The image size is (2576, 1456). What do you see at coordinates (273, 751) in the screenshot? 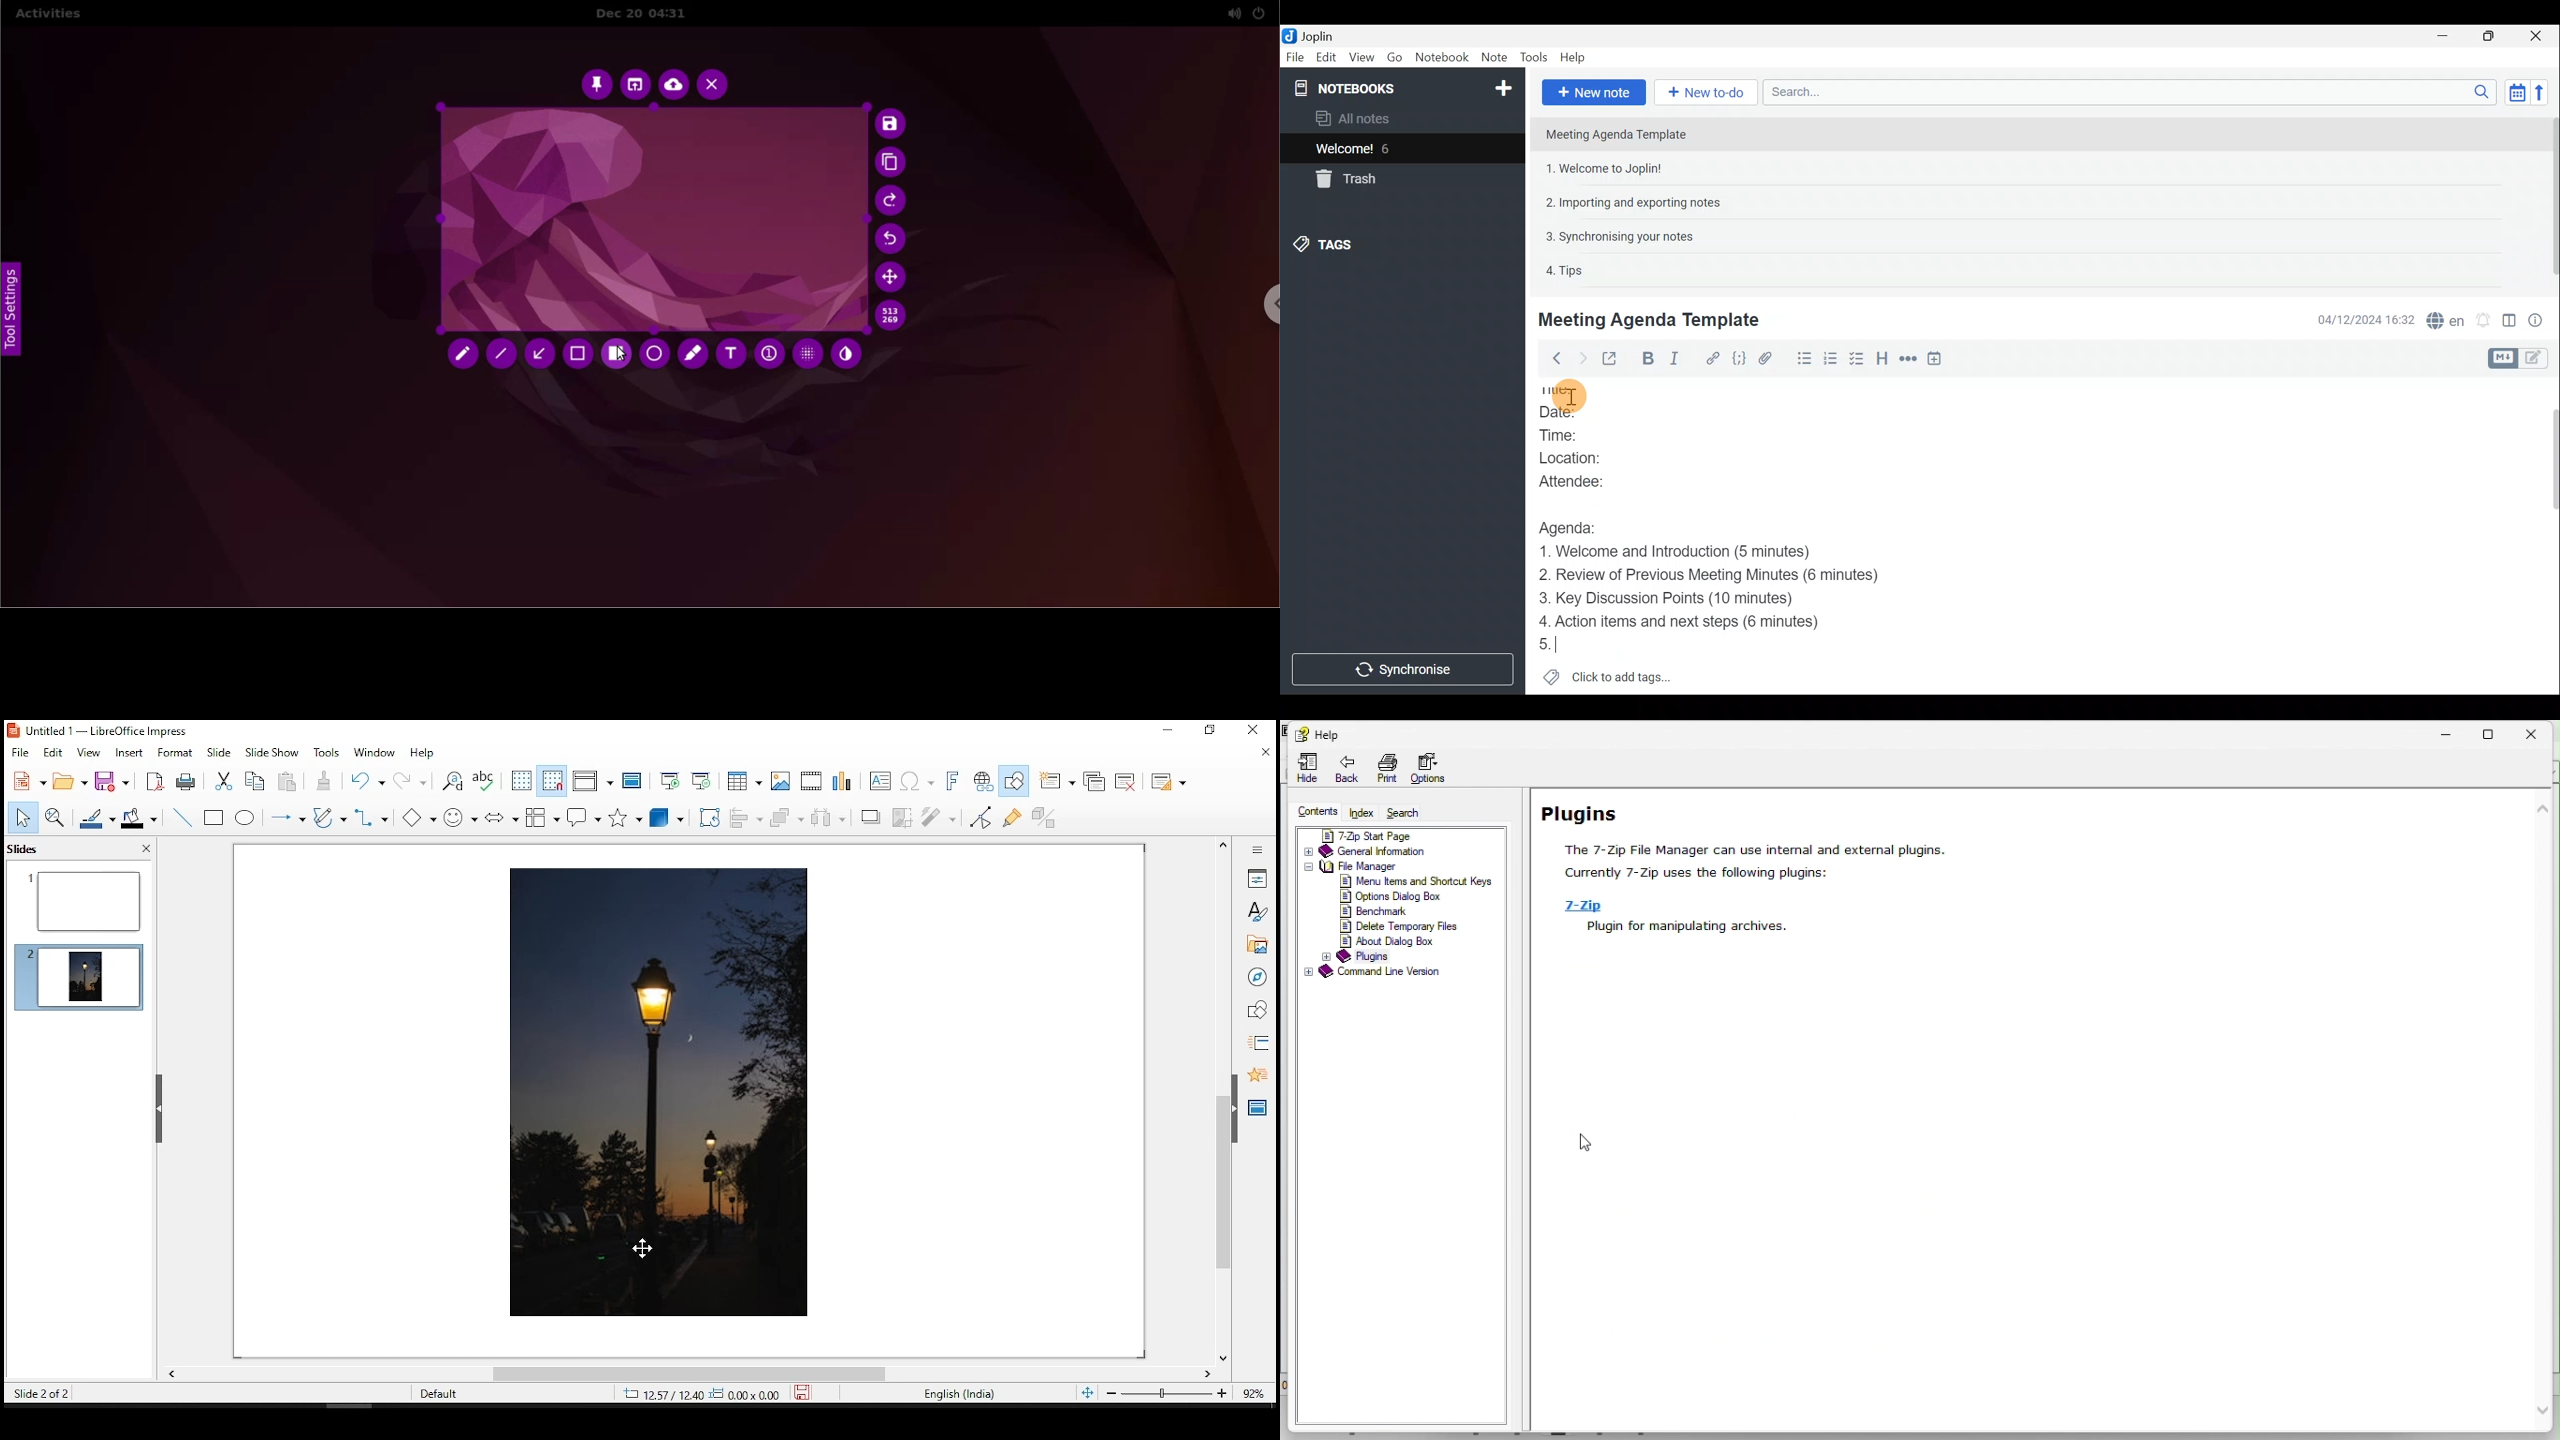
I see `slide show` at bounding box center [273, 751].